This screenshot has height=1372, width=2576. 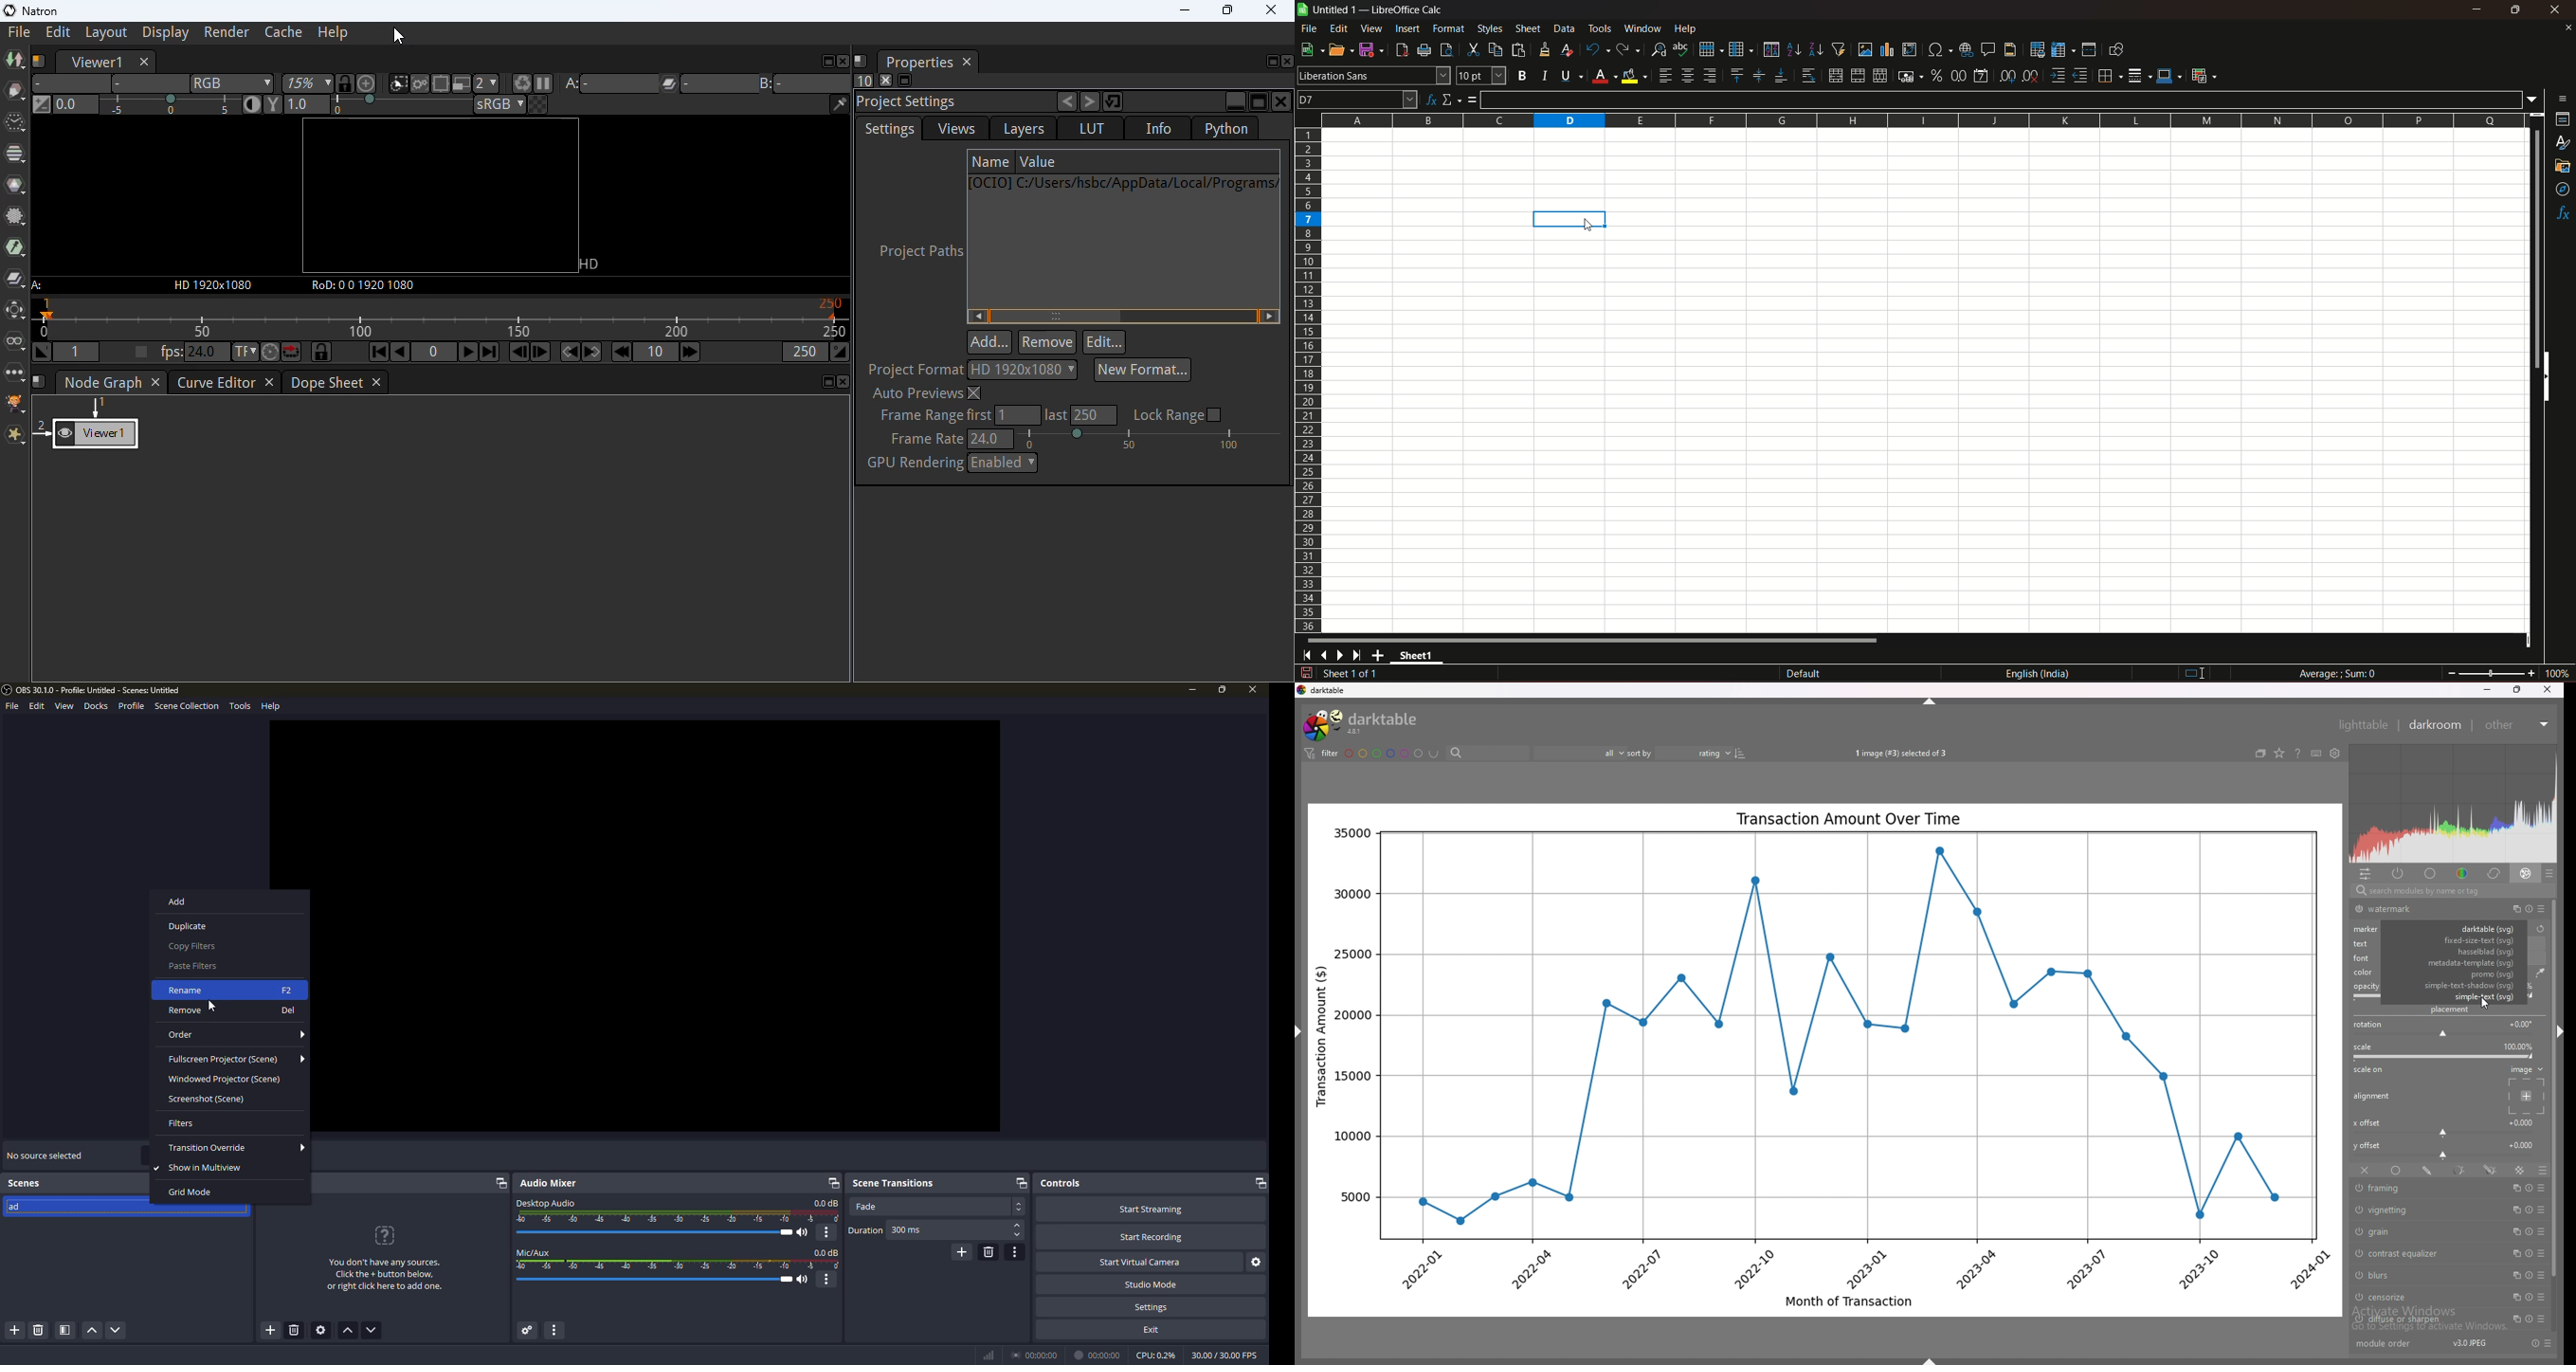 I want to click on sheet, so click(x=1529, y=29).